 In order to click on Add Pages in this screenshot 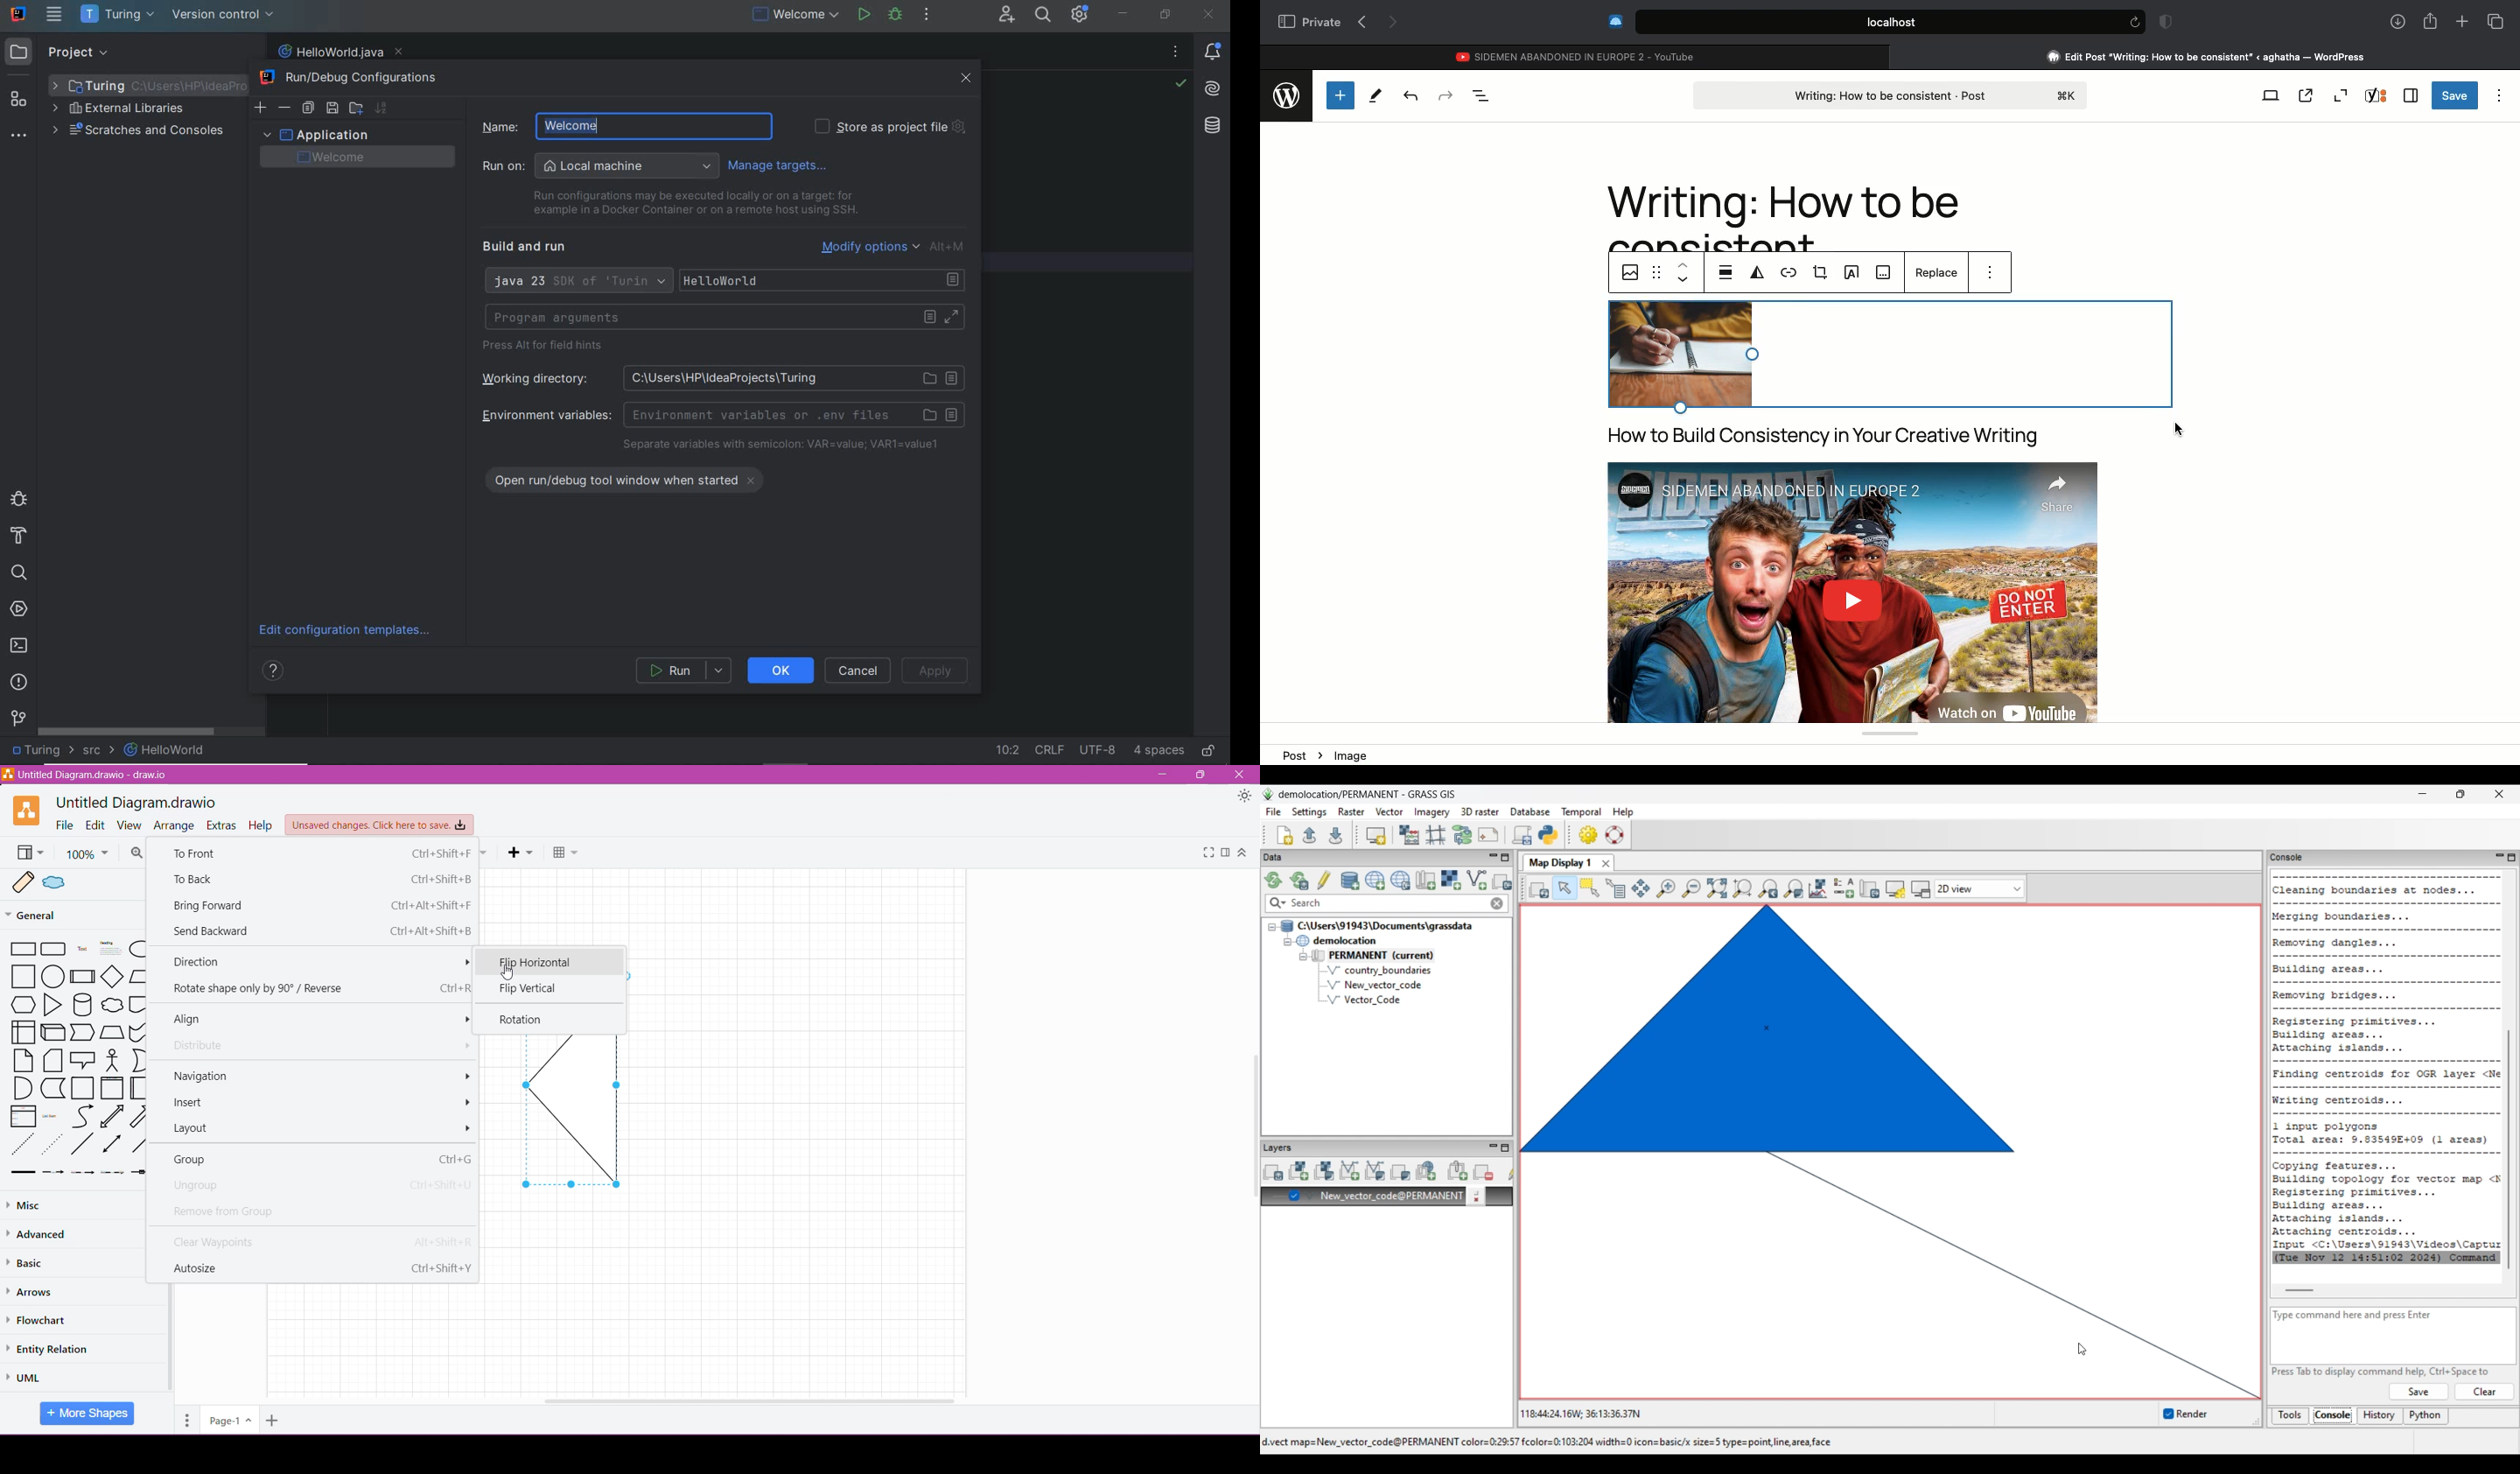, I will do `click(272, 1421)`.